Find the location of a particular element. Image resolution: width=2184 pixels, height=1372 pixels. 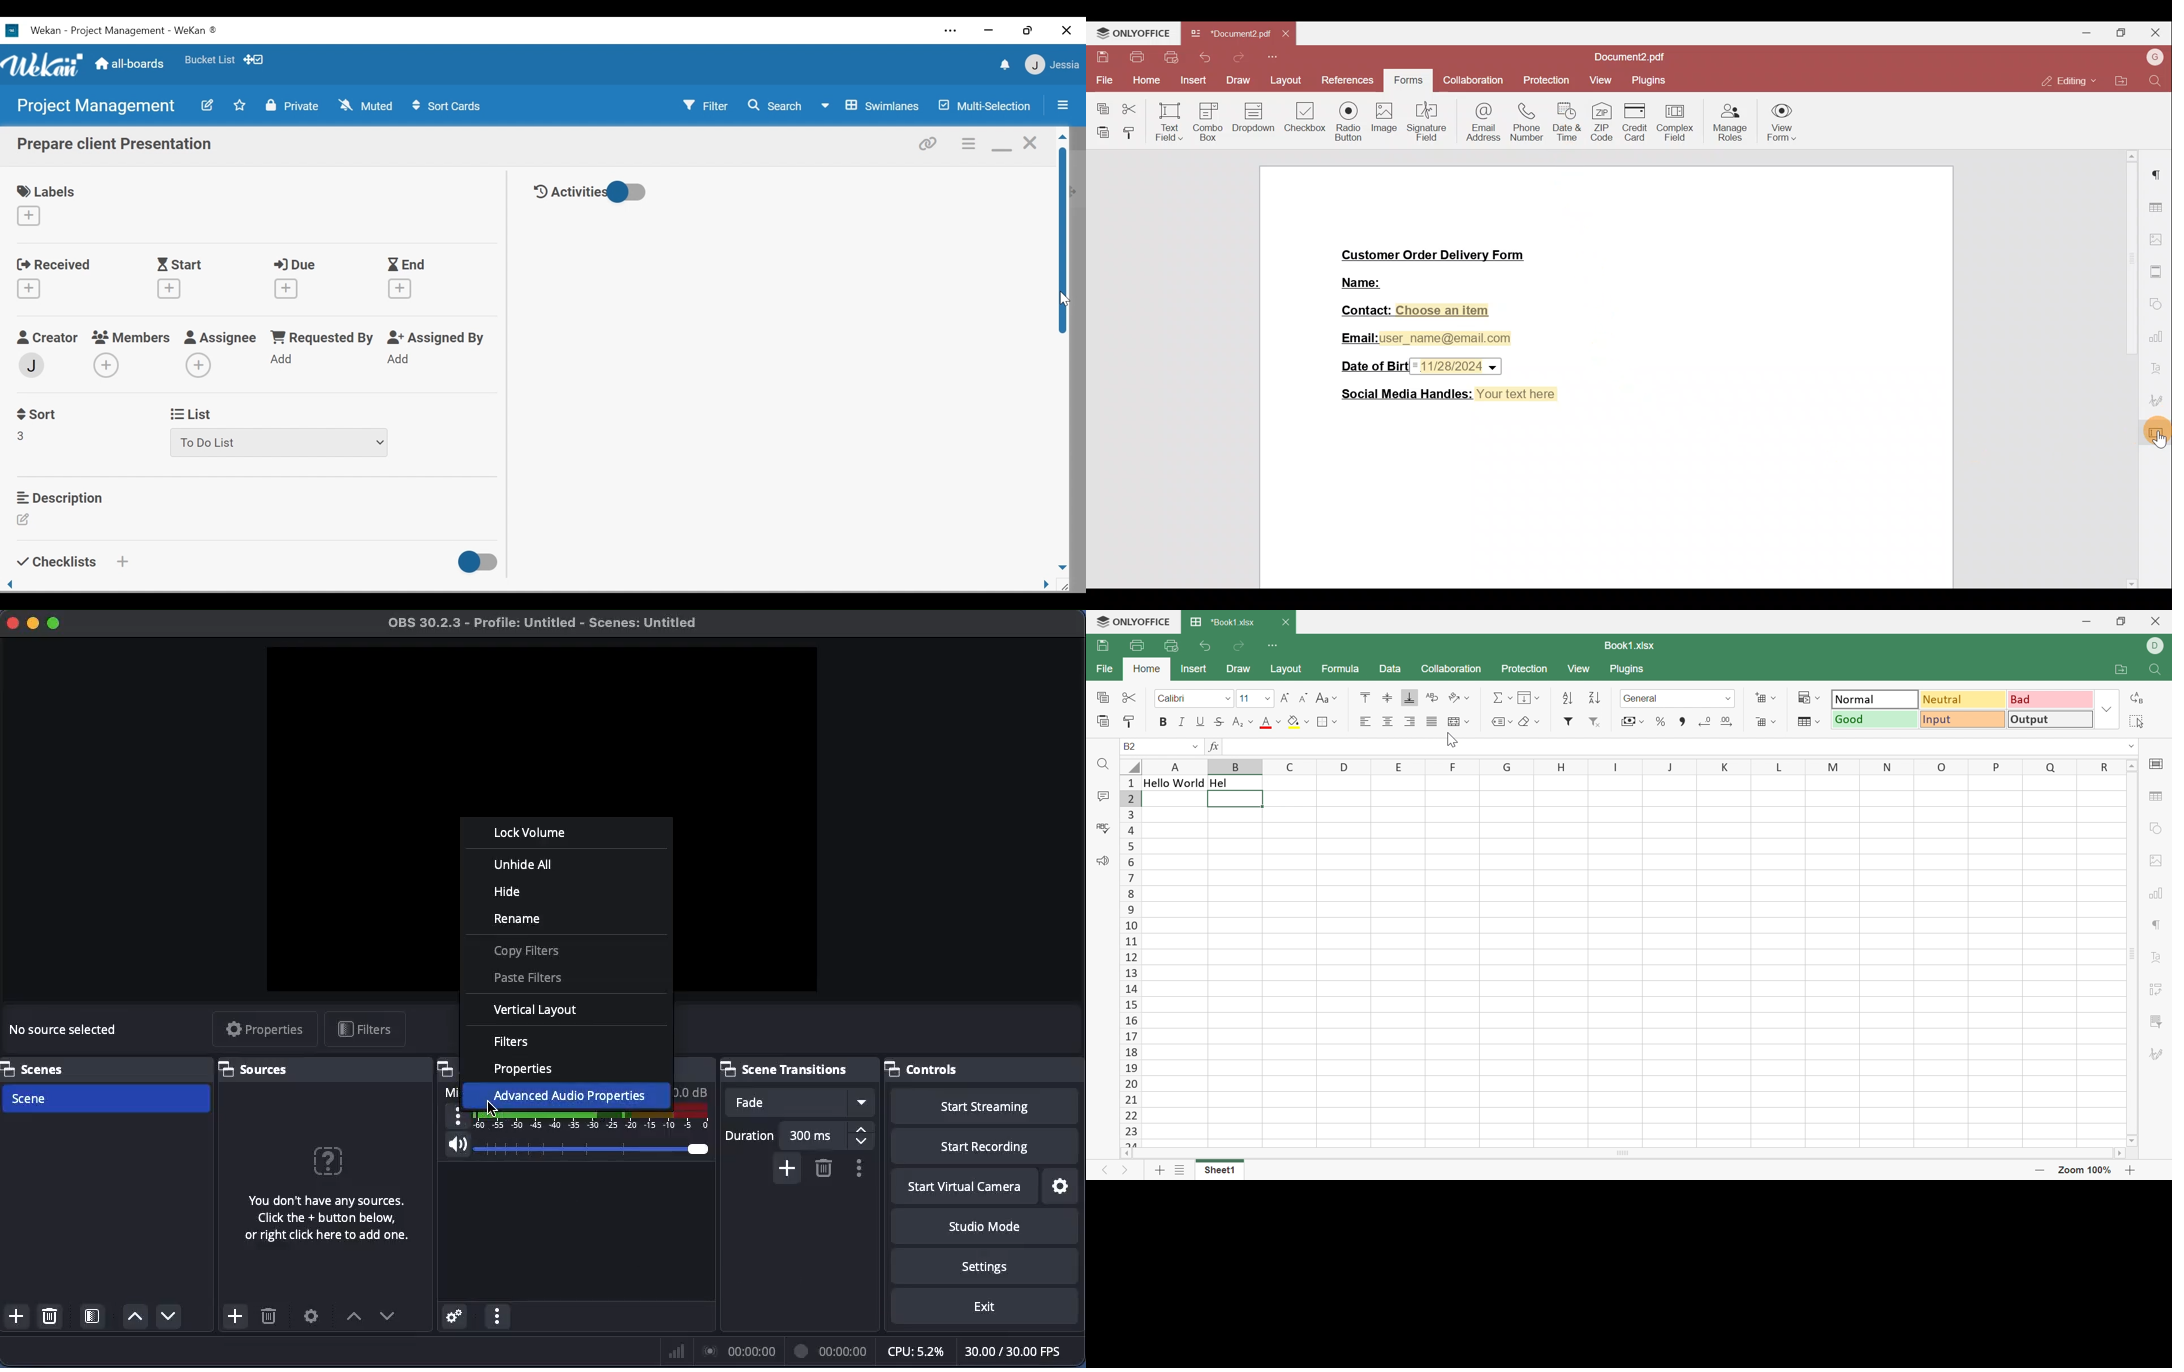

Remove filter is located at coordinates (1594, 724).